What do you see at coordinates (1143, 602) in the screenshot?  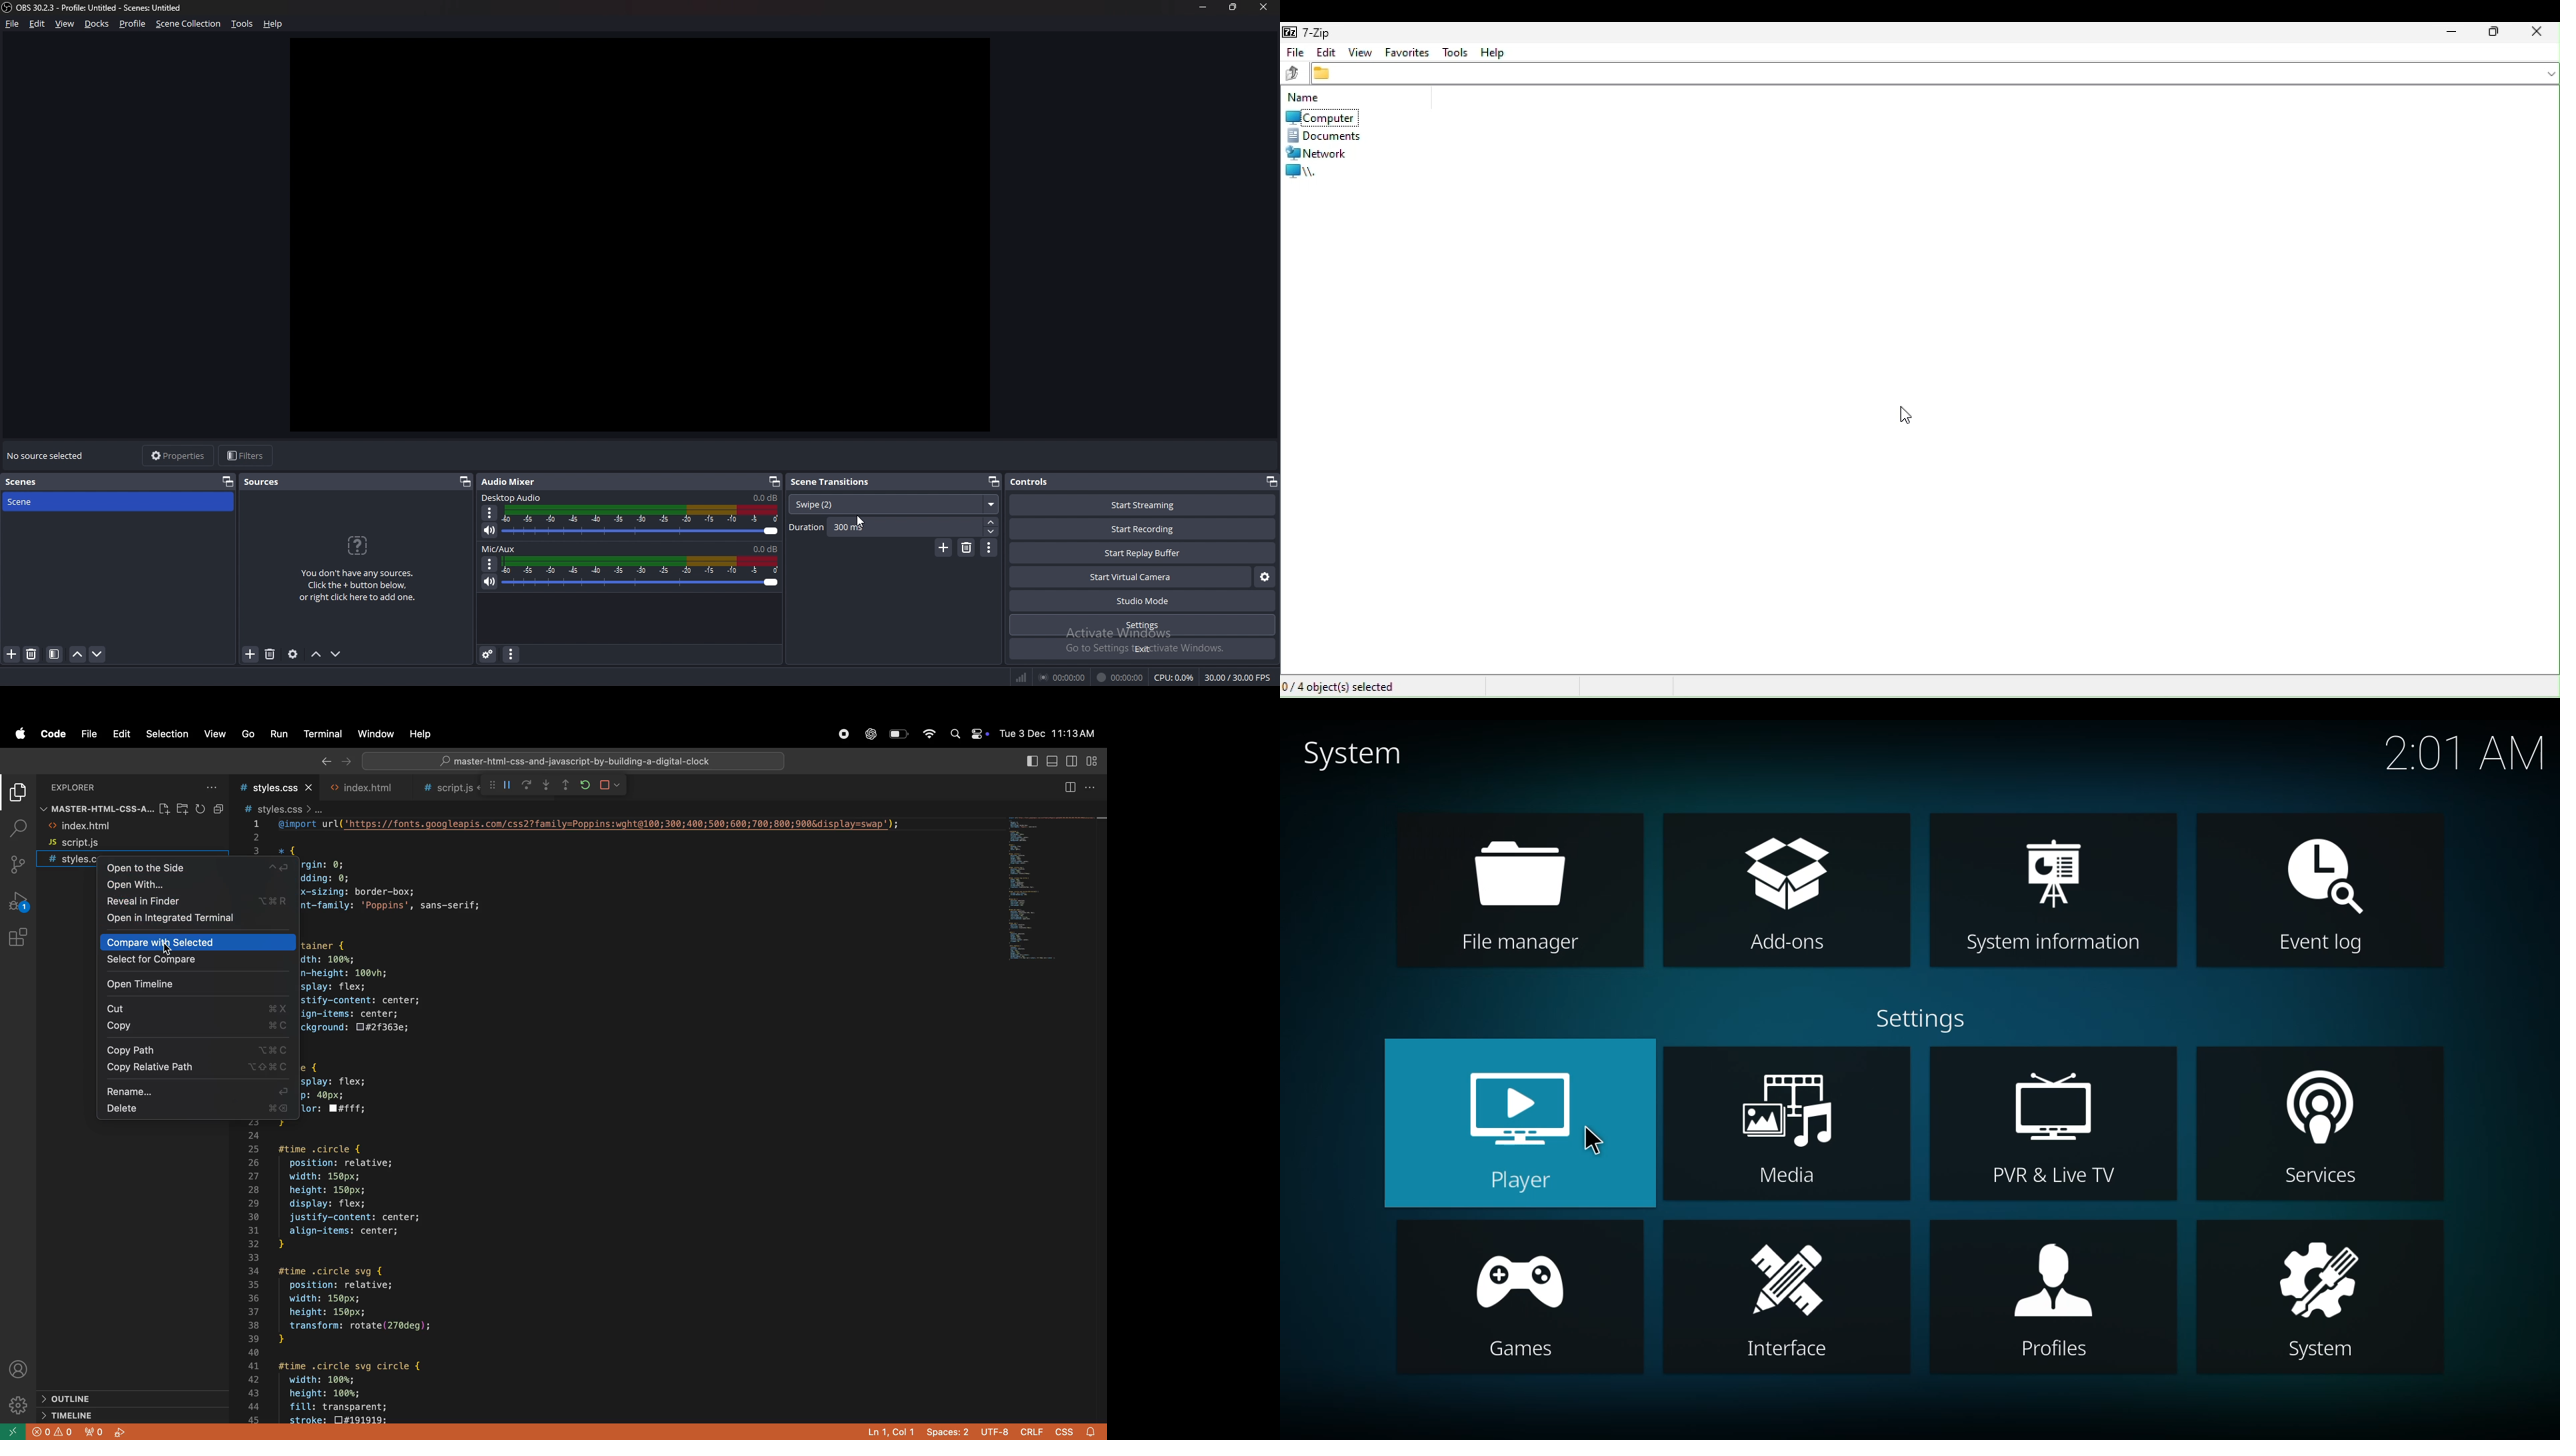 I see `studio mode` at bounding box center [1143, 602].